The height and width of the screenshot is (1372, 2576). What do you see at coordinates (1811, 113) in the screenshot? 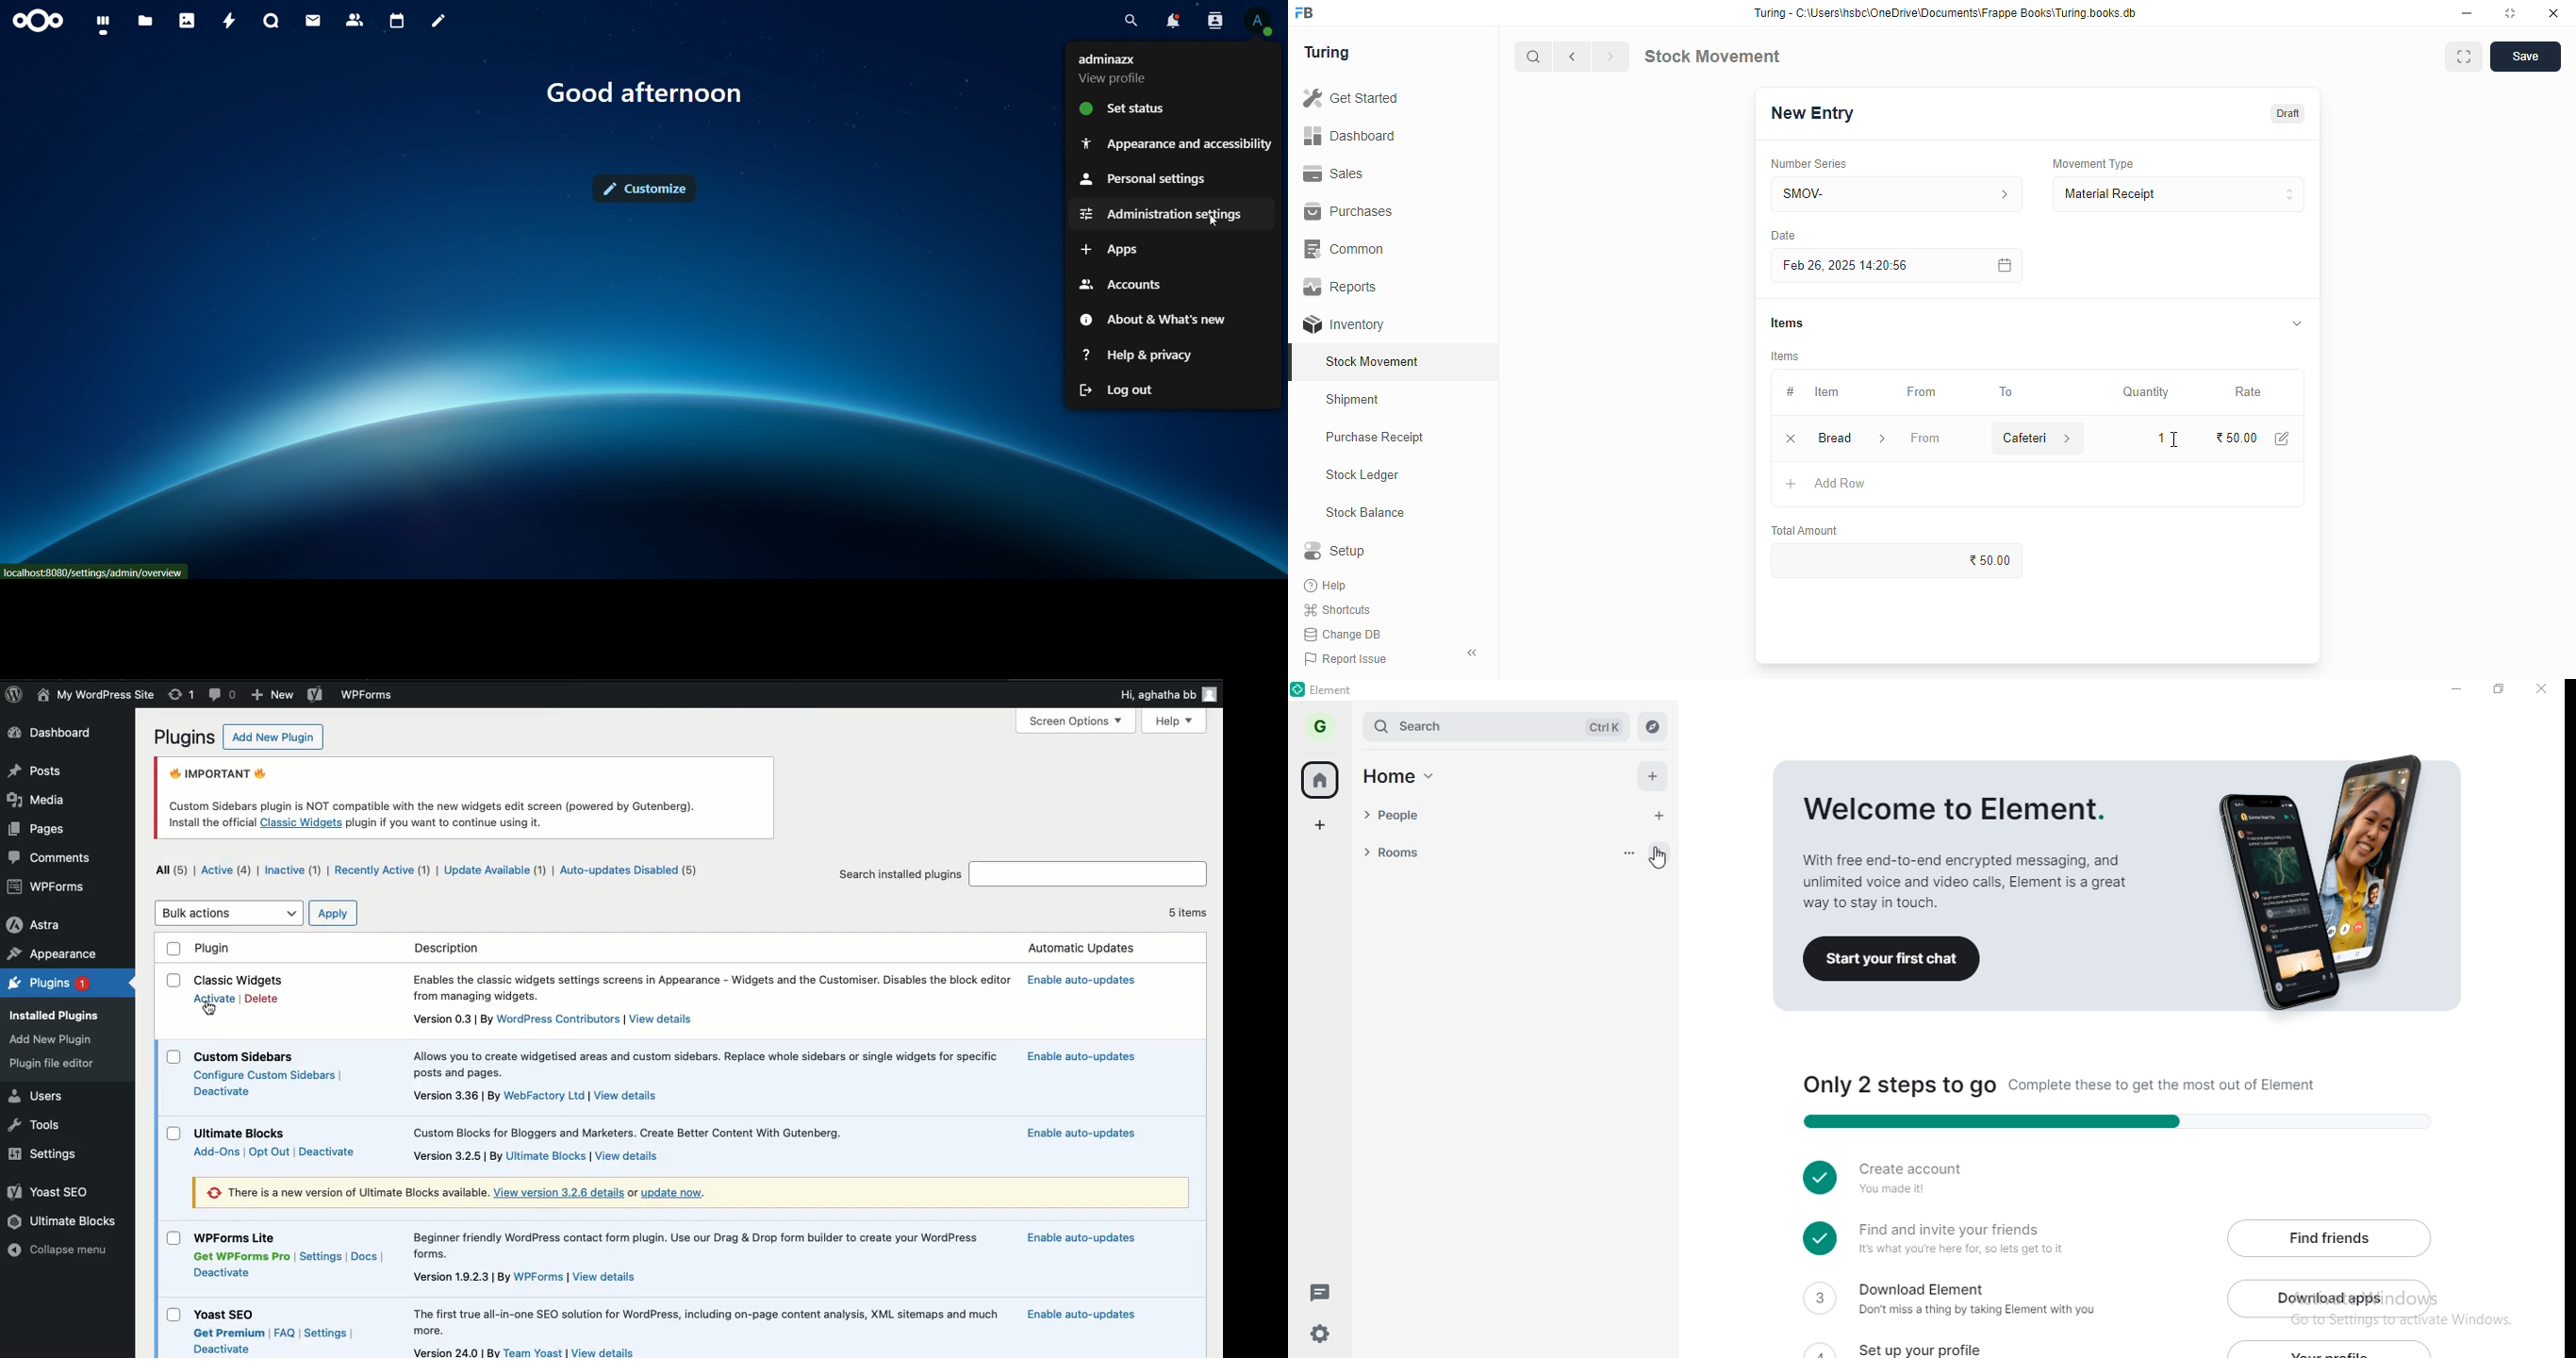
I see `new entry` at bounding box center [1811, 113].